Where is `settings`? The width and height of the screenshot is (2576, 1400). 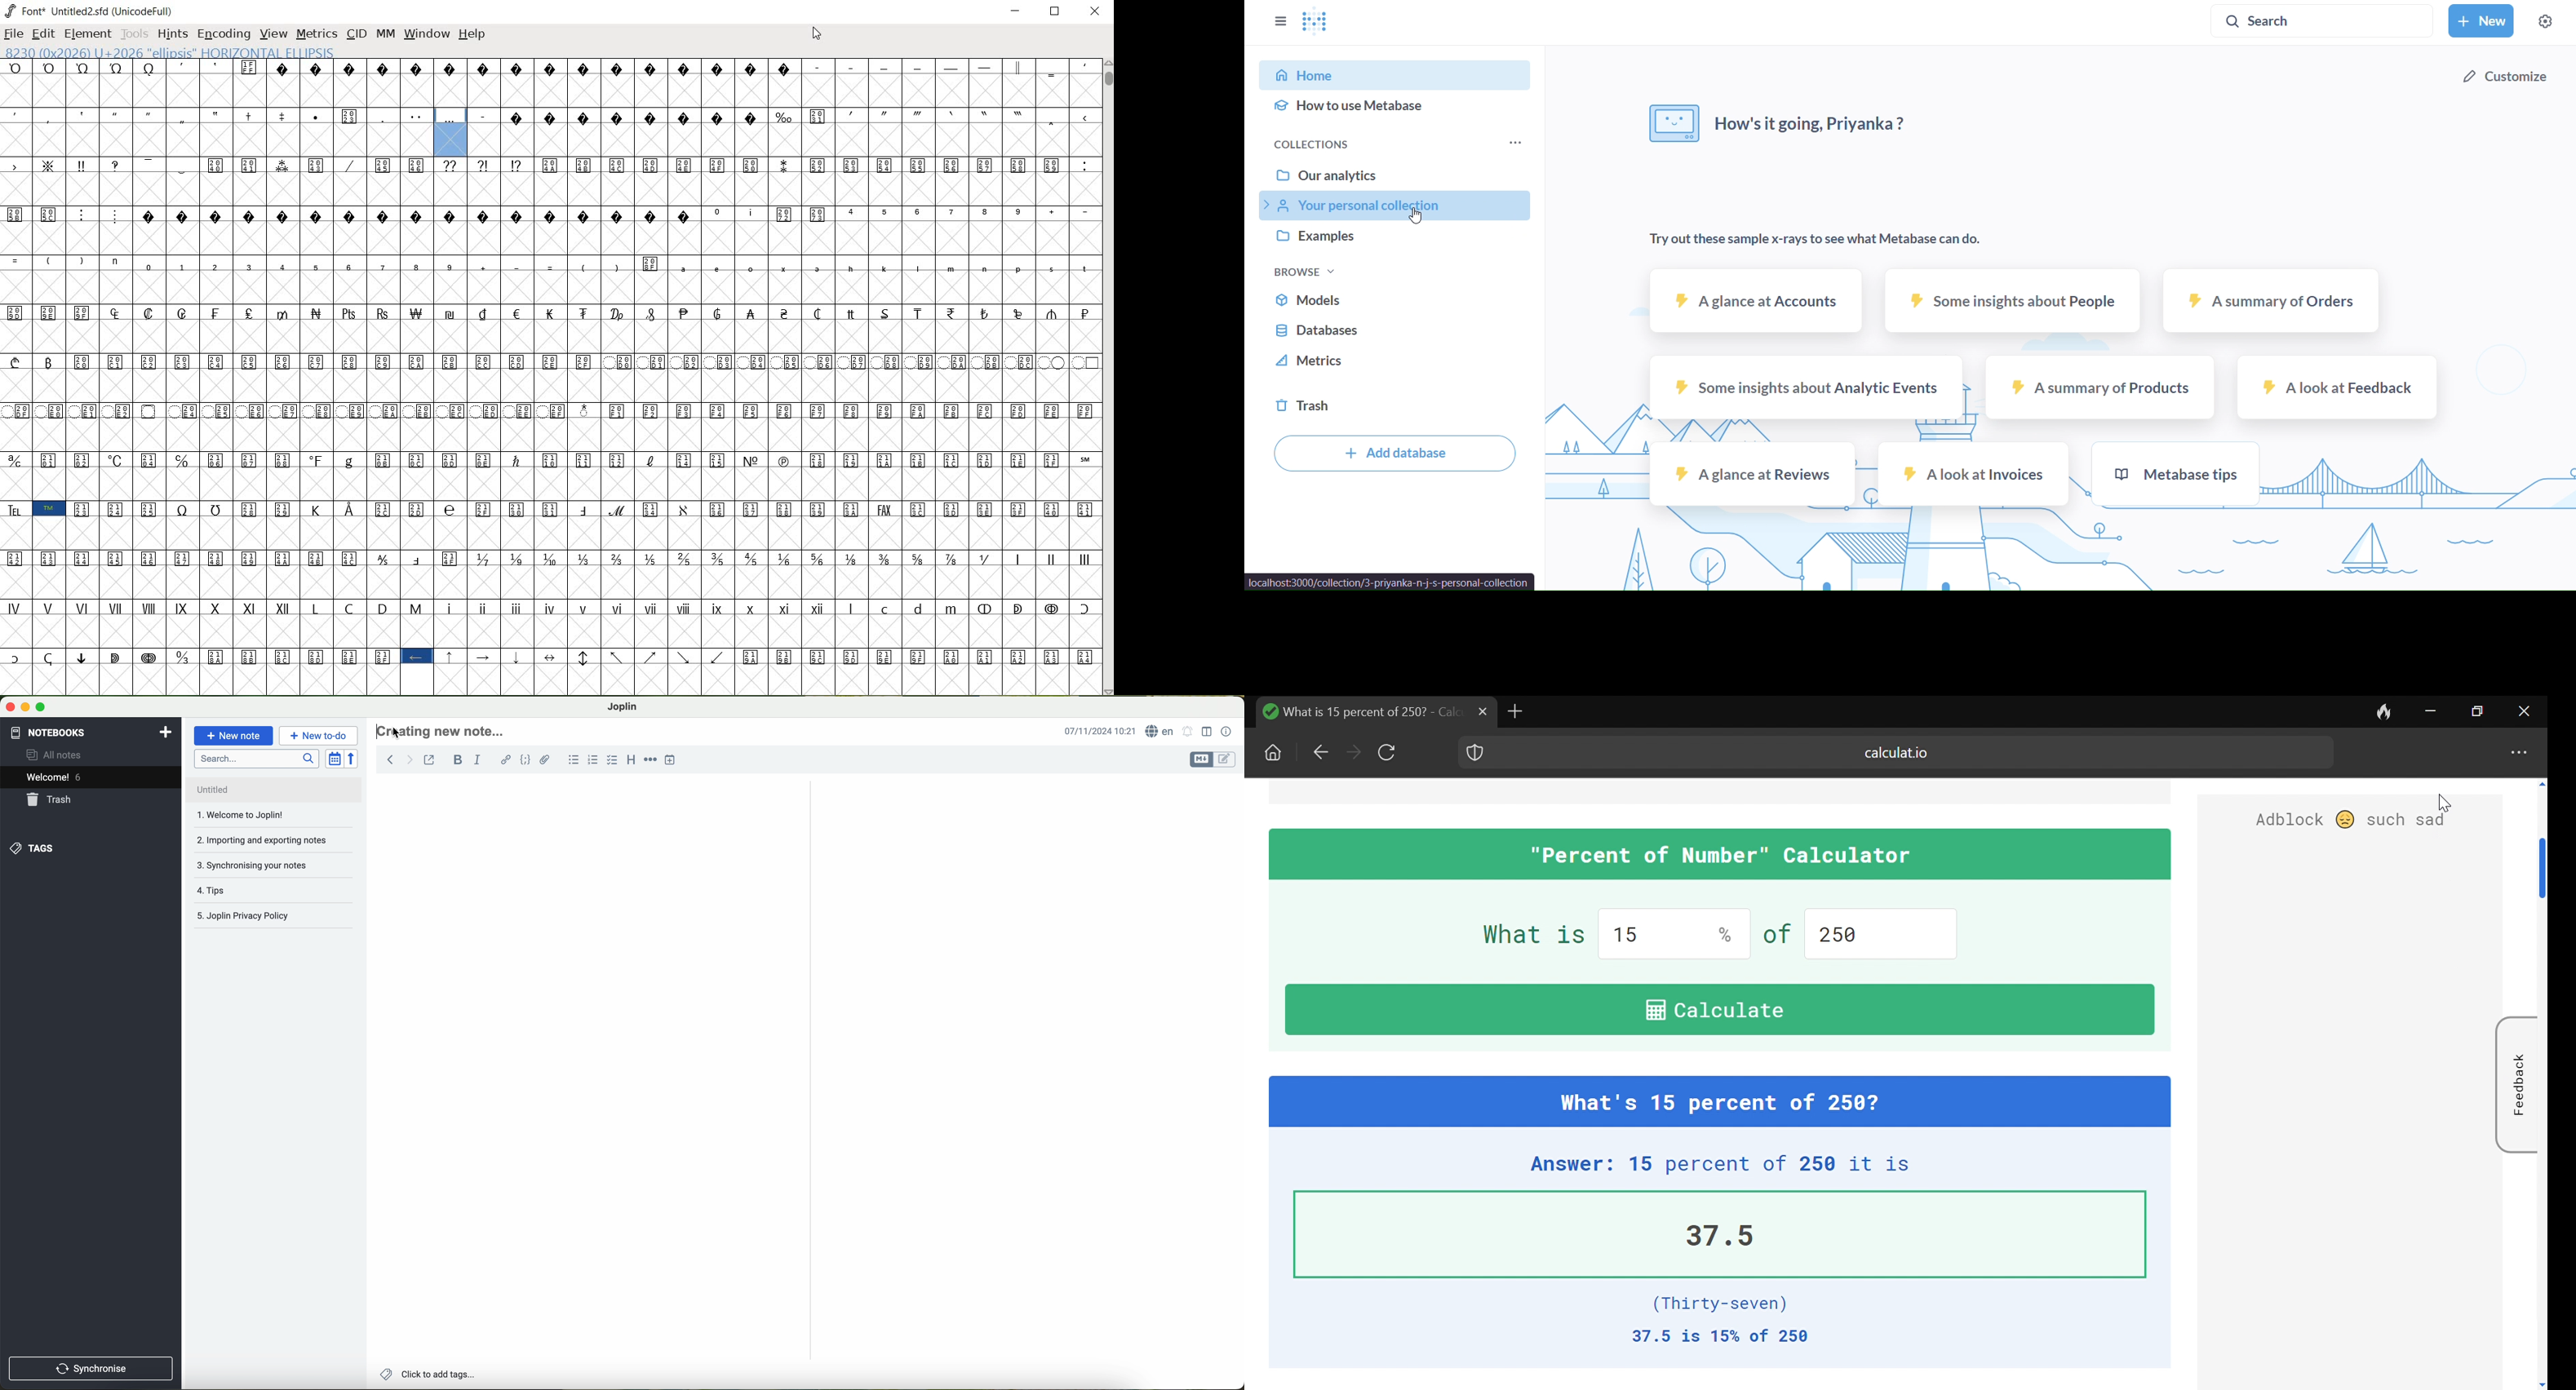
settings is located at coordinates (2545, 21).